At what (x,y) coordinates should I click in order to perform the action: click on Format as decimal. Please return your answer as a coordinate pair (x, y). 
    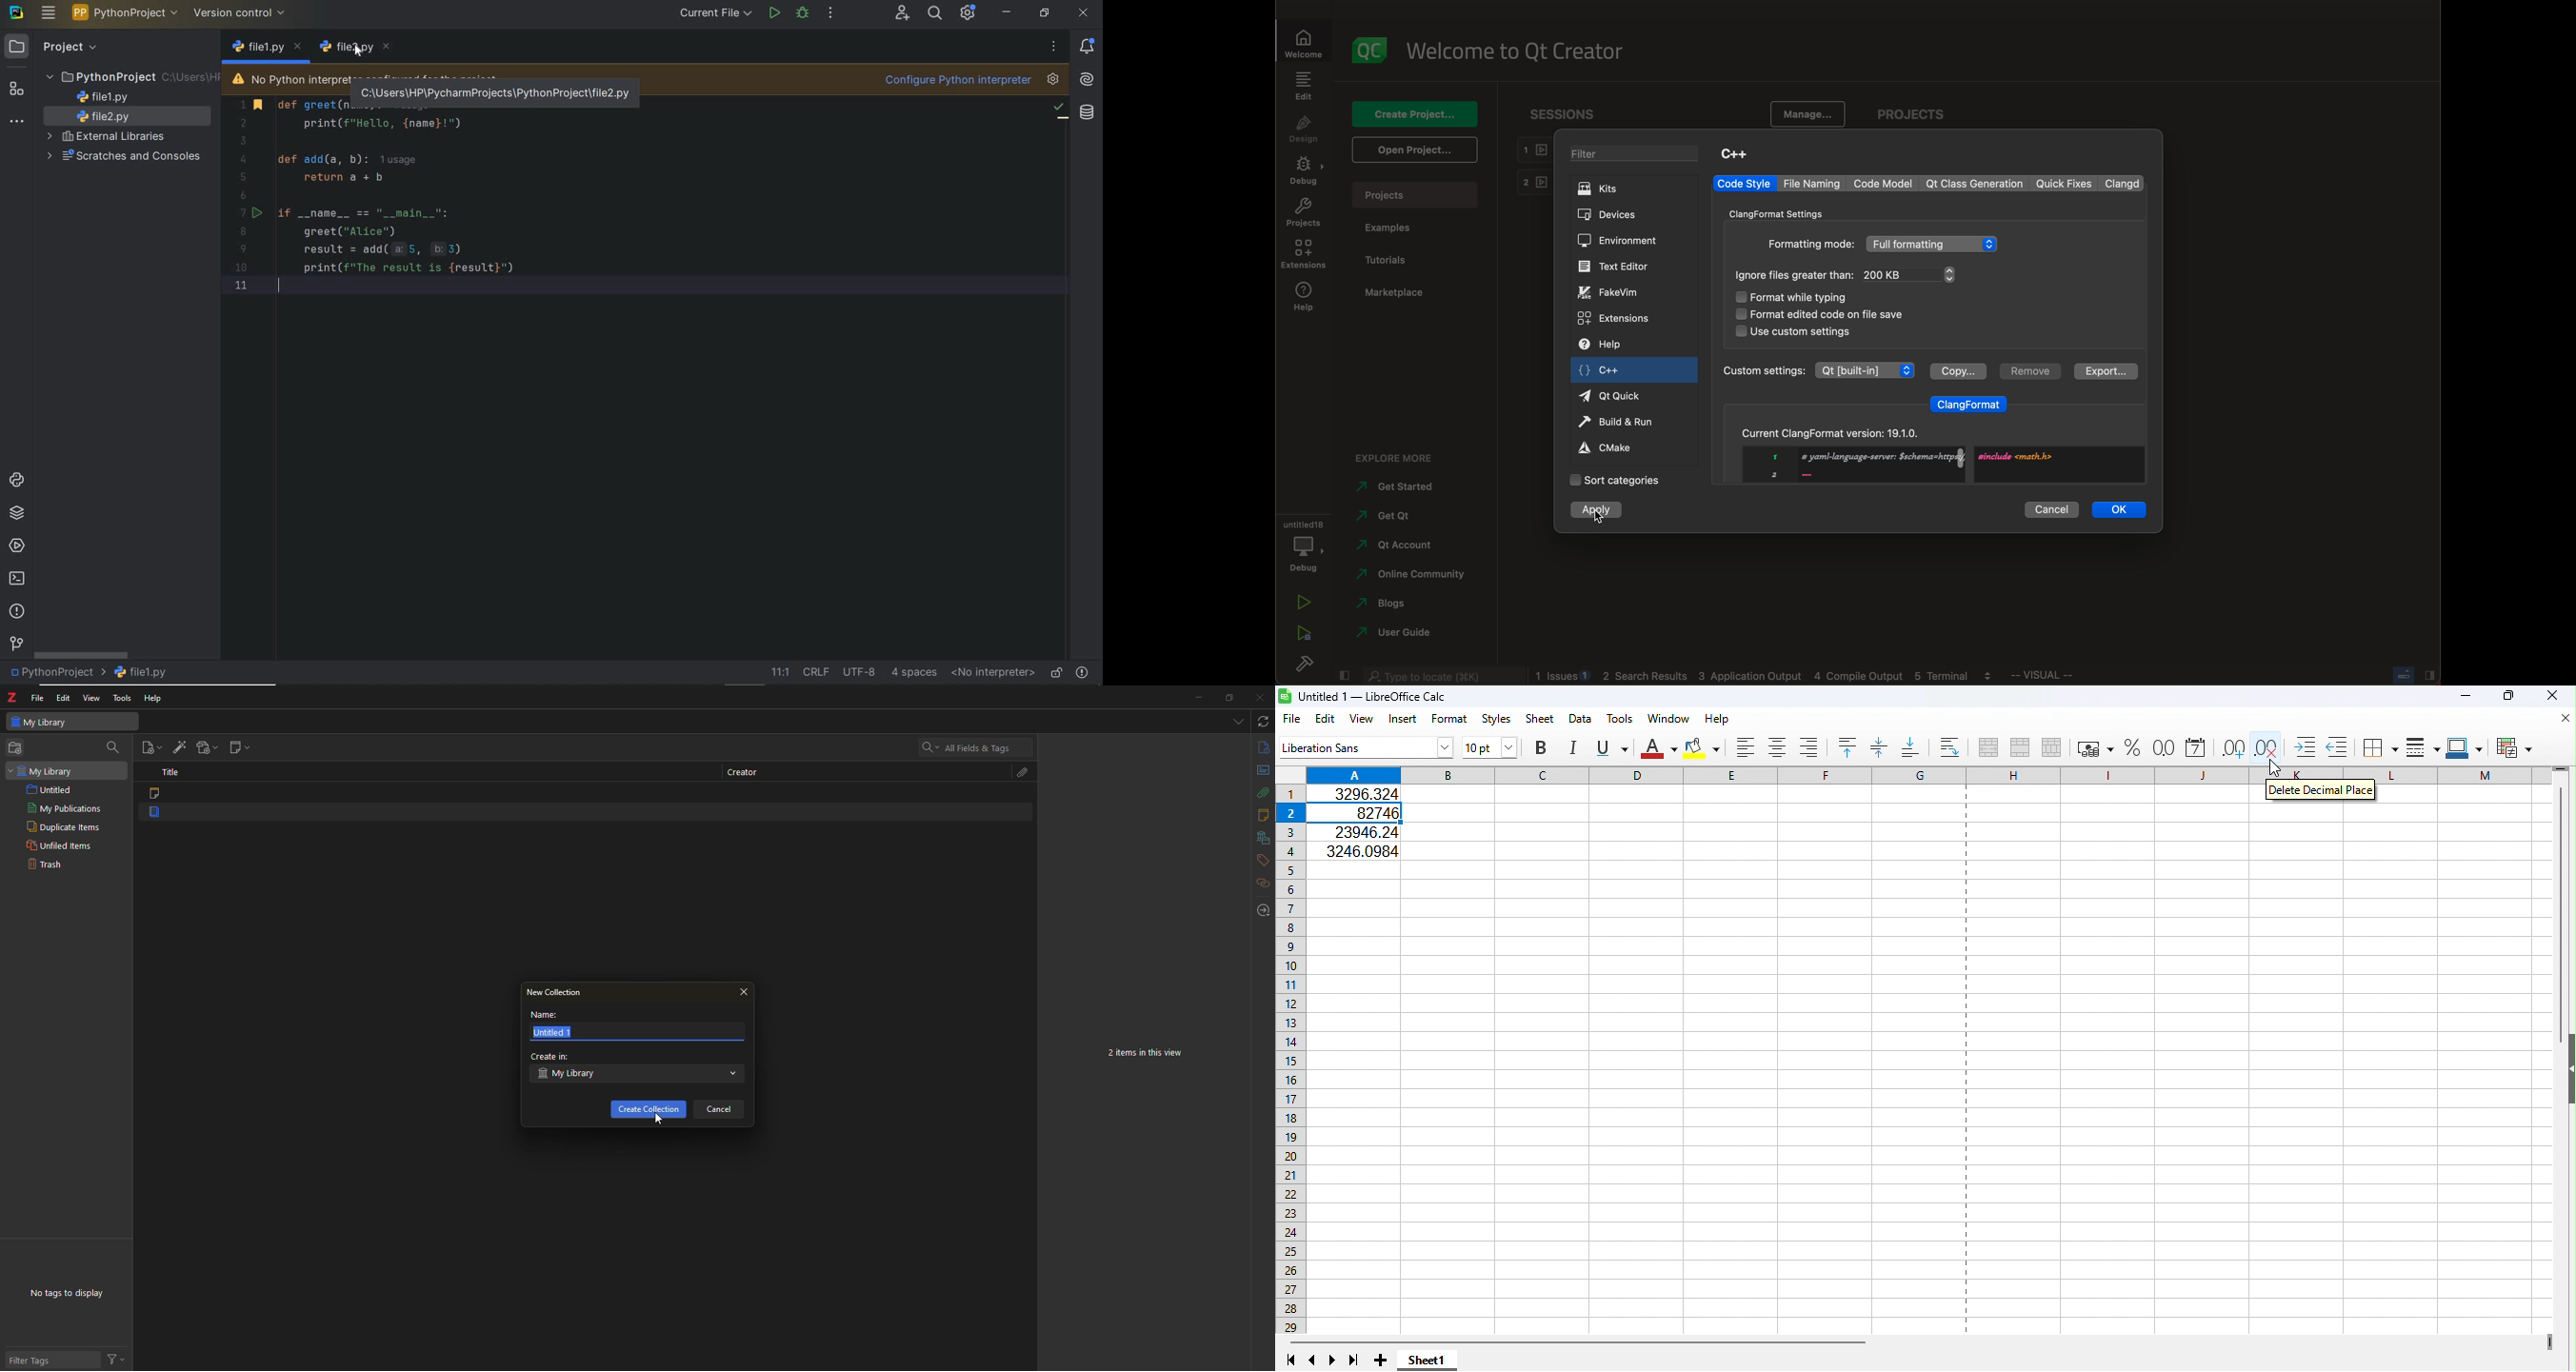
    Looking at the image, I should click on (2164, 746).